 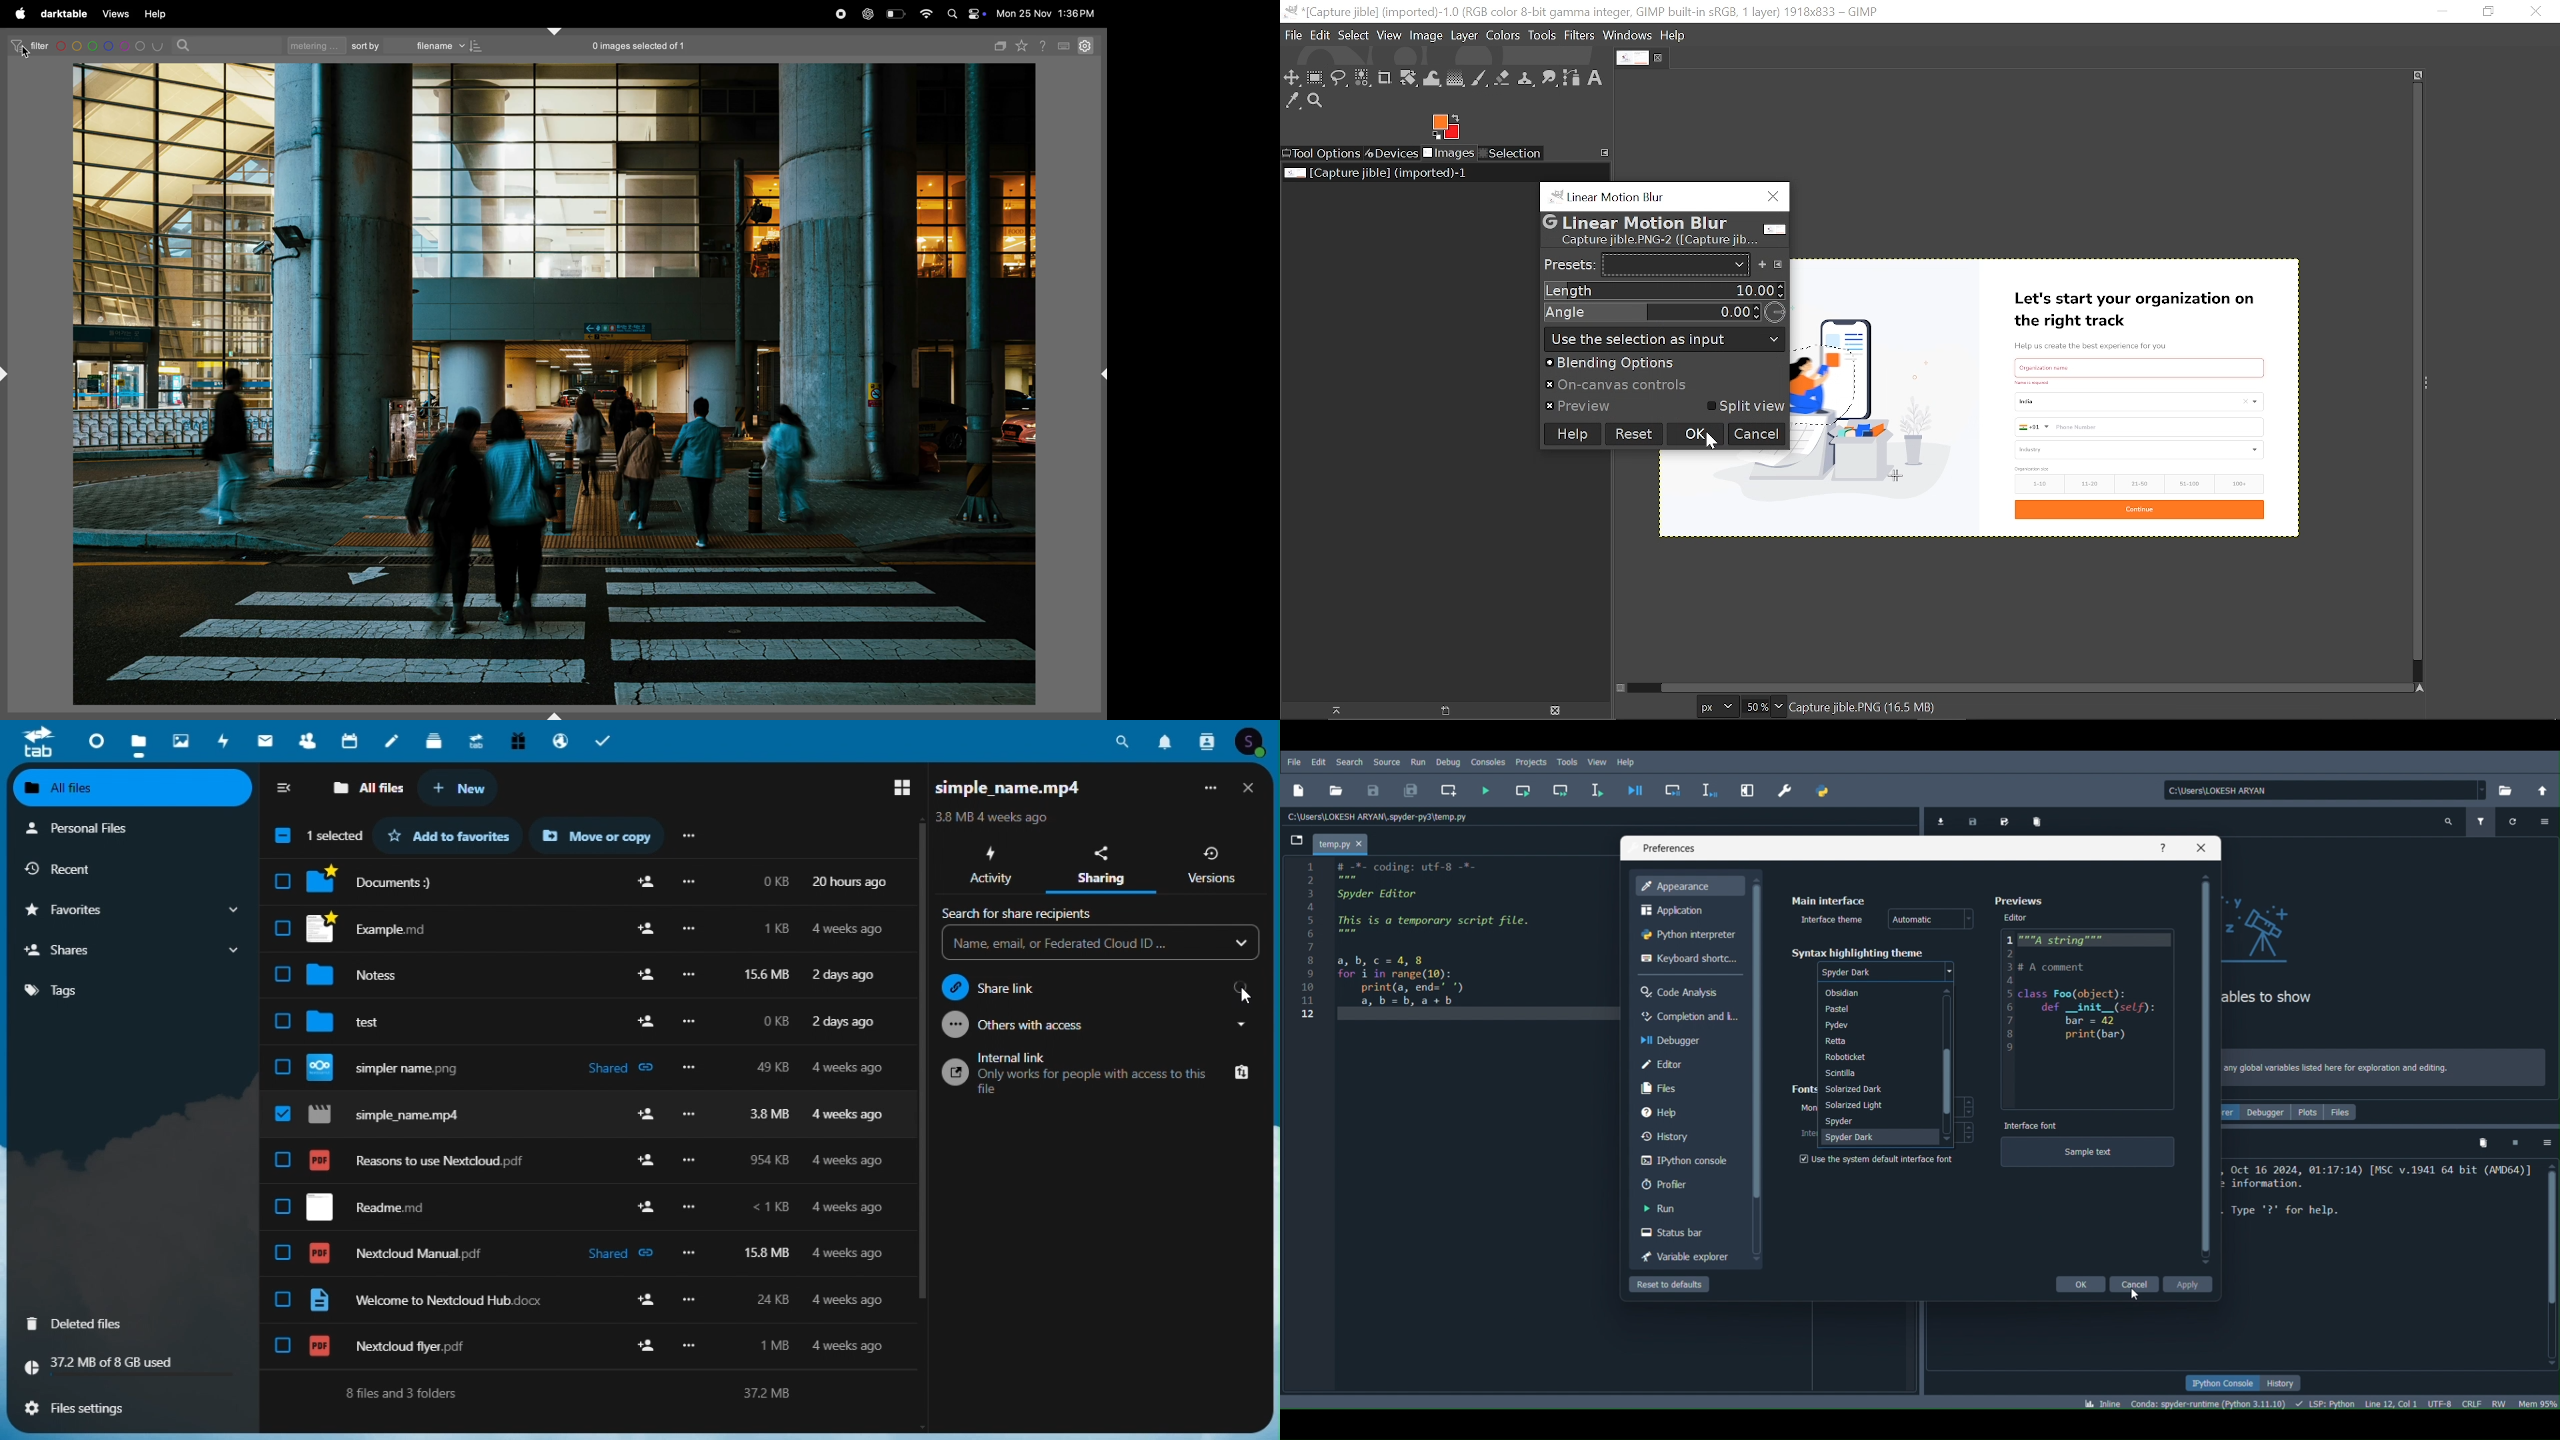 I want to click on Close, so click(x=1249, y=788).